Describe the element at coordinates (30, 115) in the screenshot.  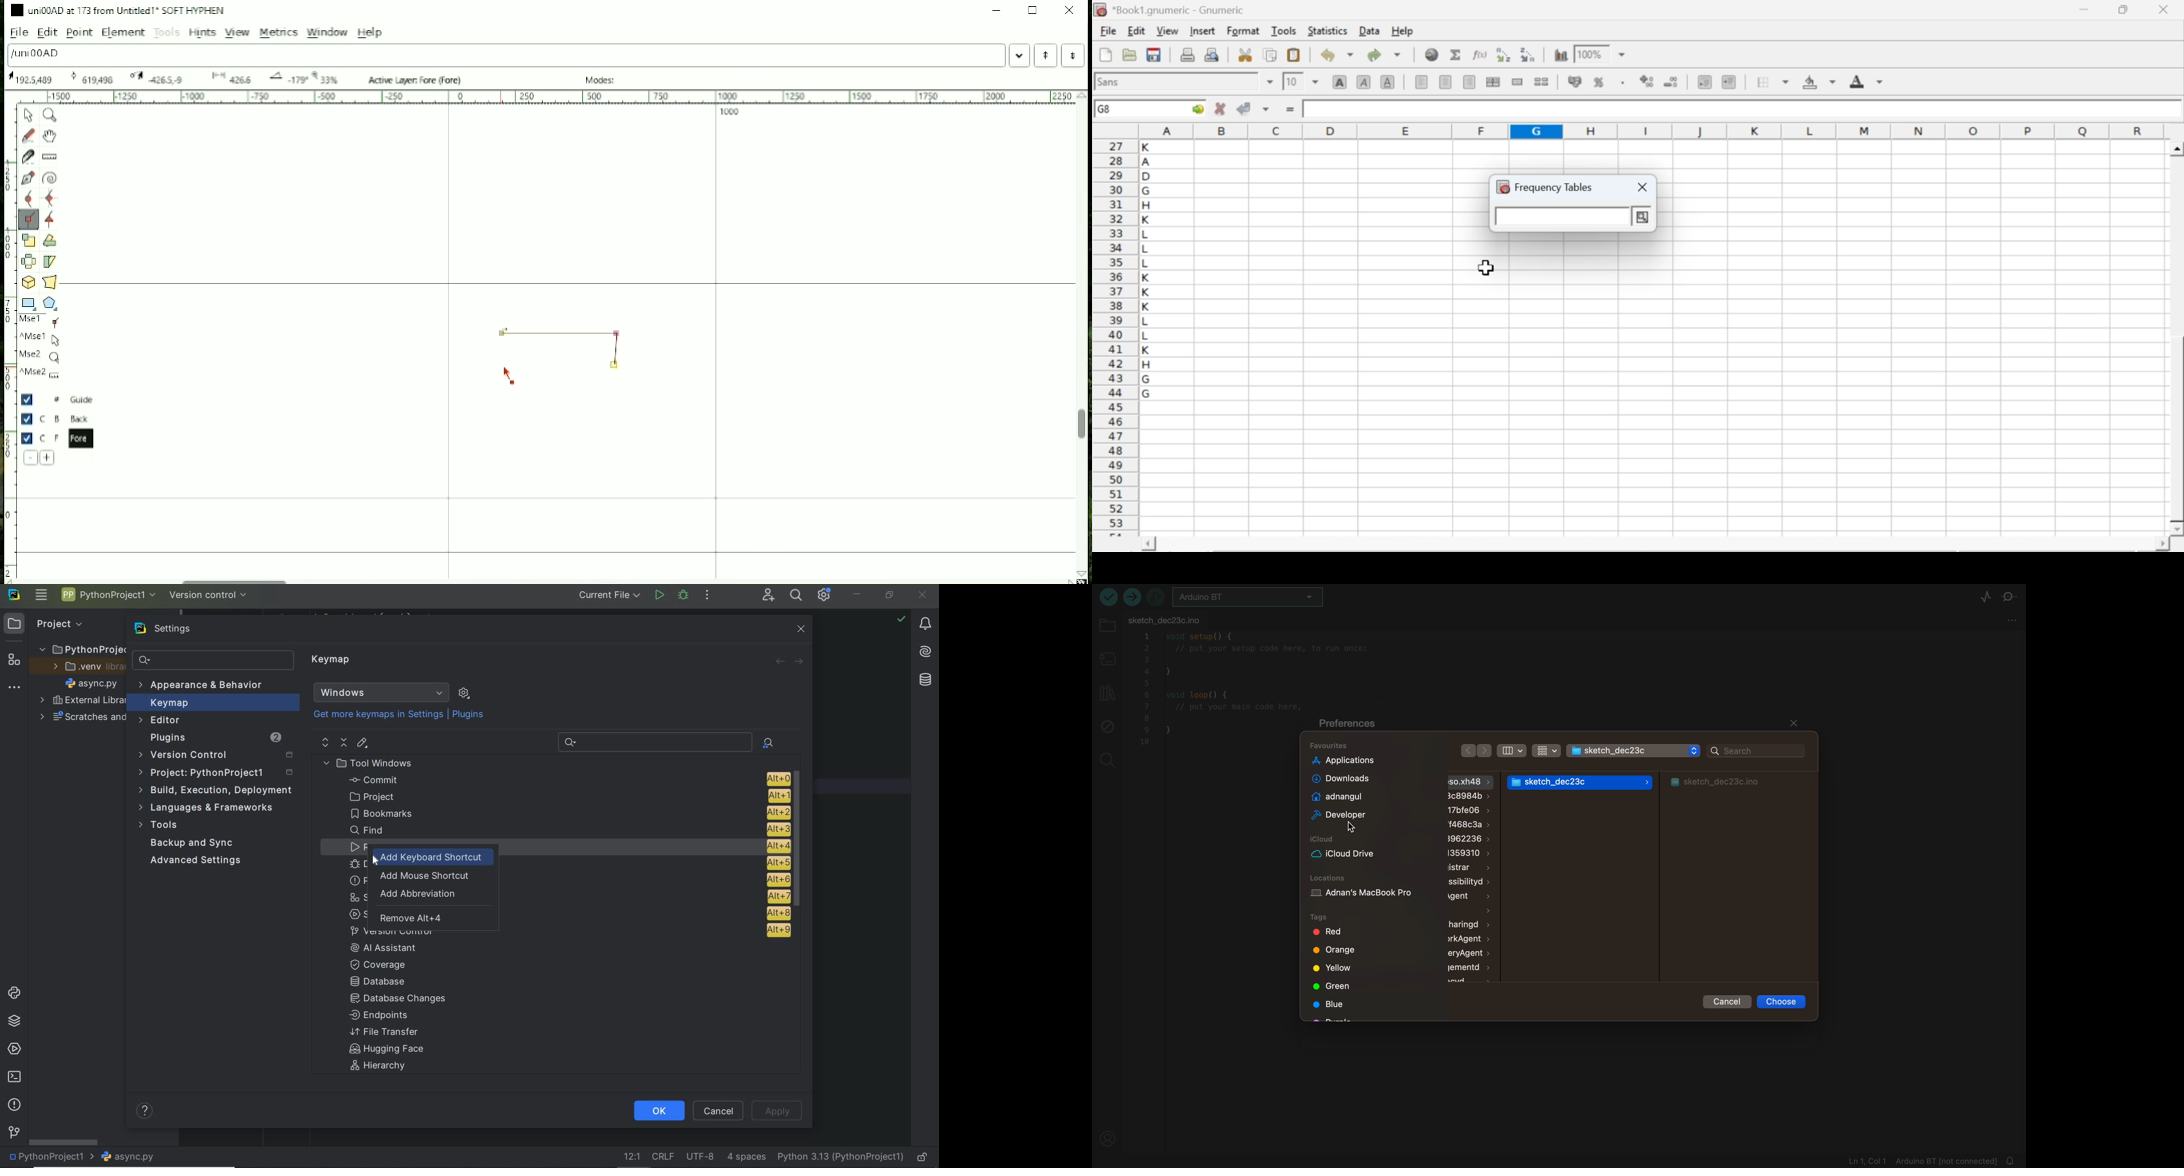
I see `Pointer` at that location.